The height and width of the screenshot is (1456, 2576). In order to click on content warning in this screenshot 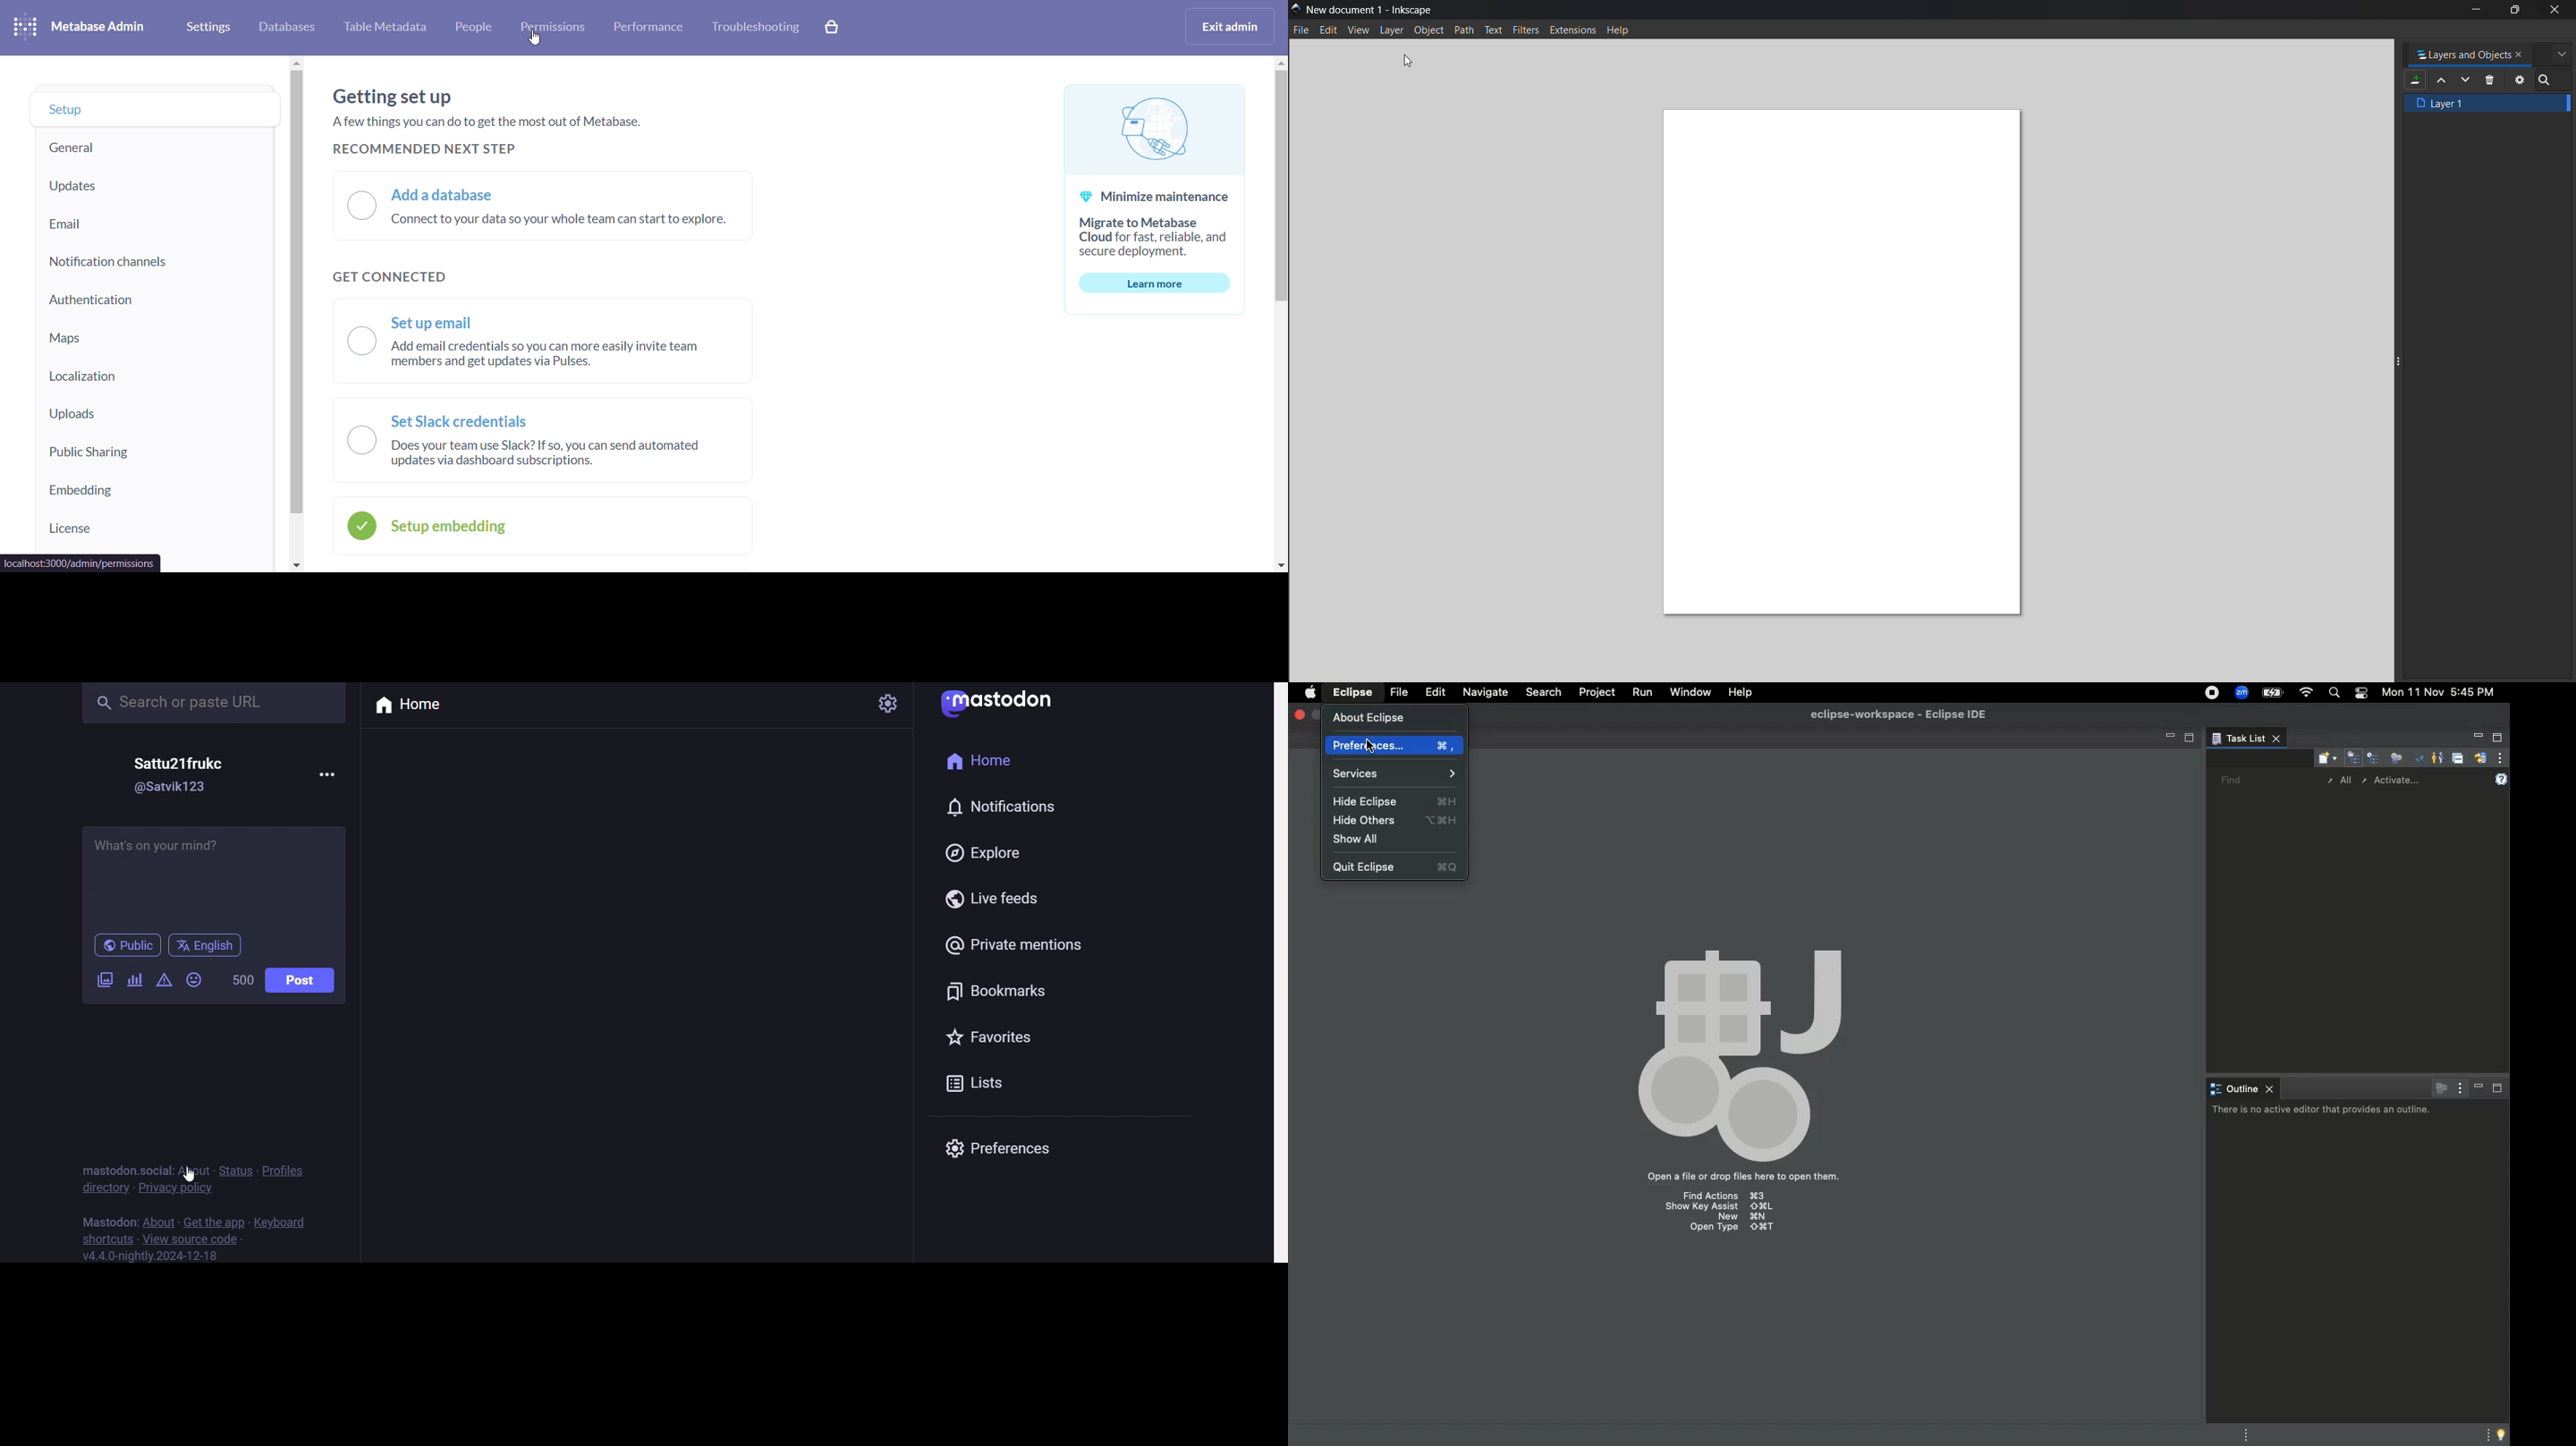, I will do `click(162, 981)`.